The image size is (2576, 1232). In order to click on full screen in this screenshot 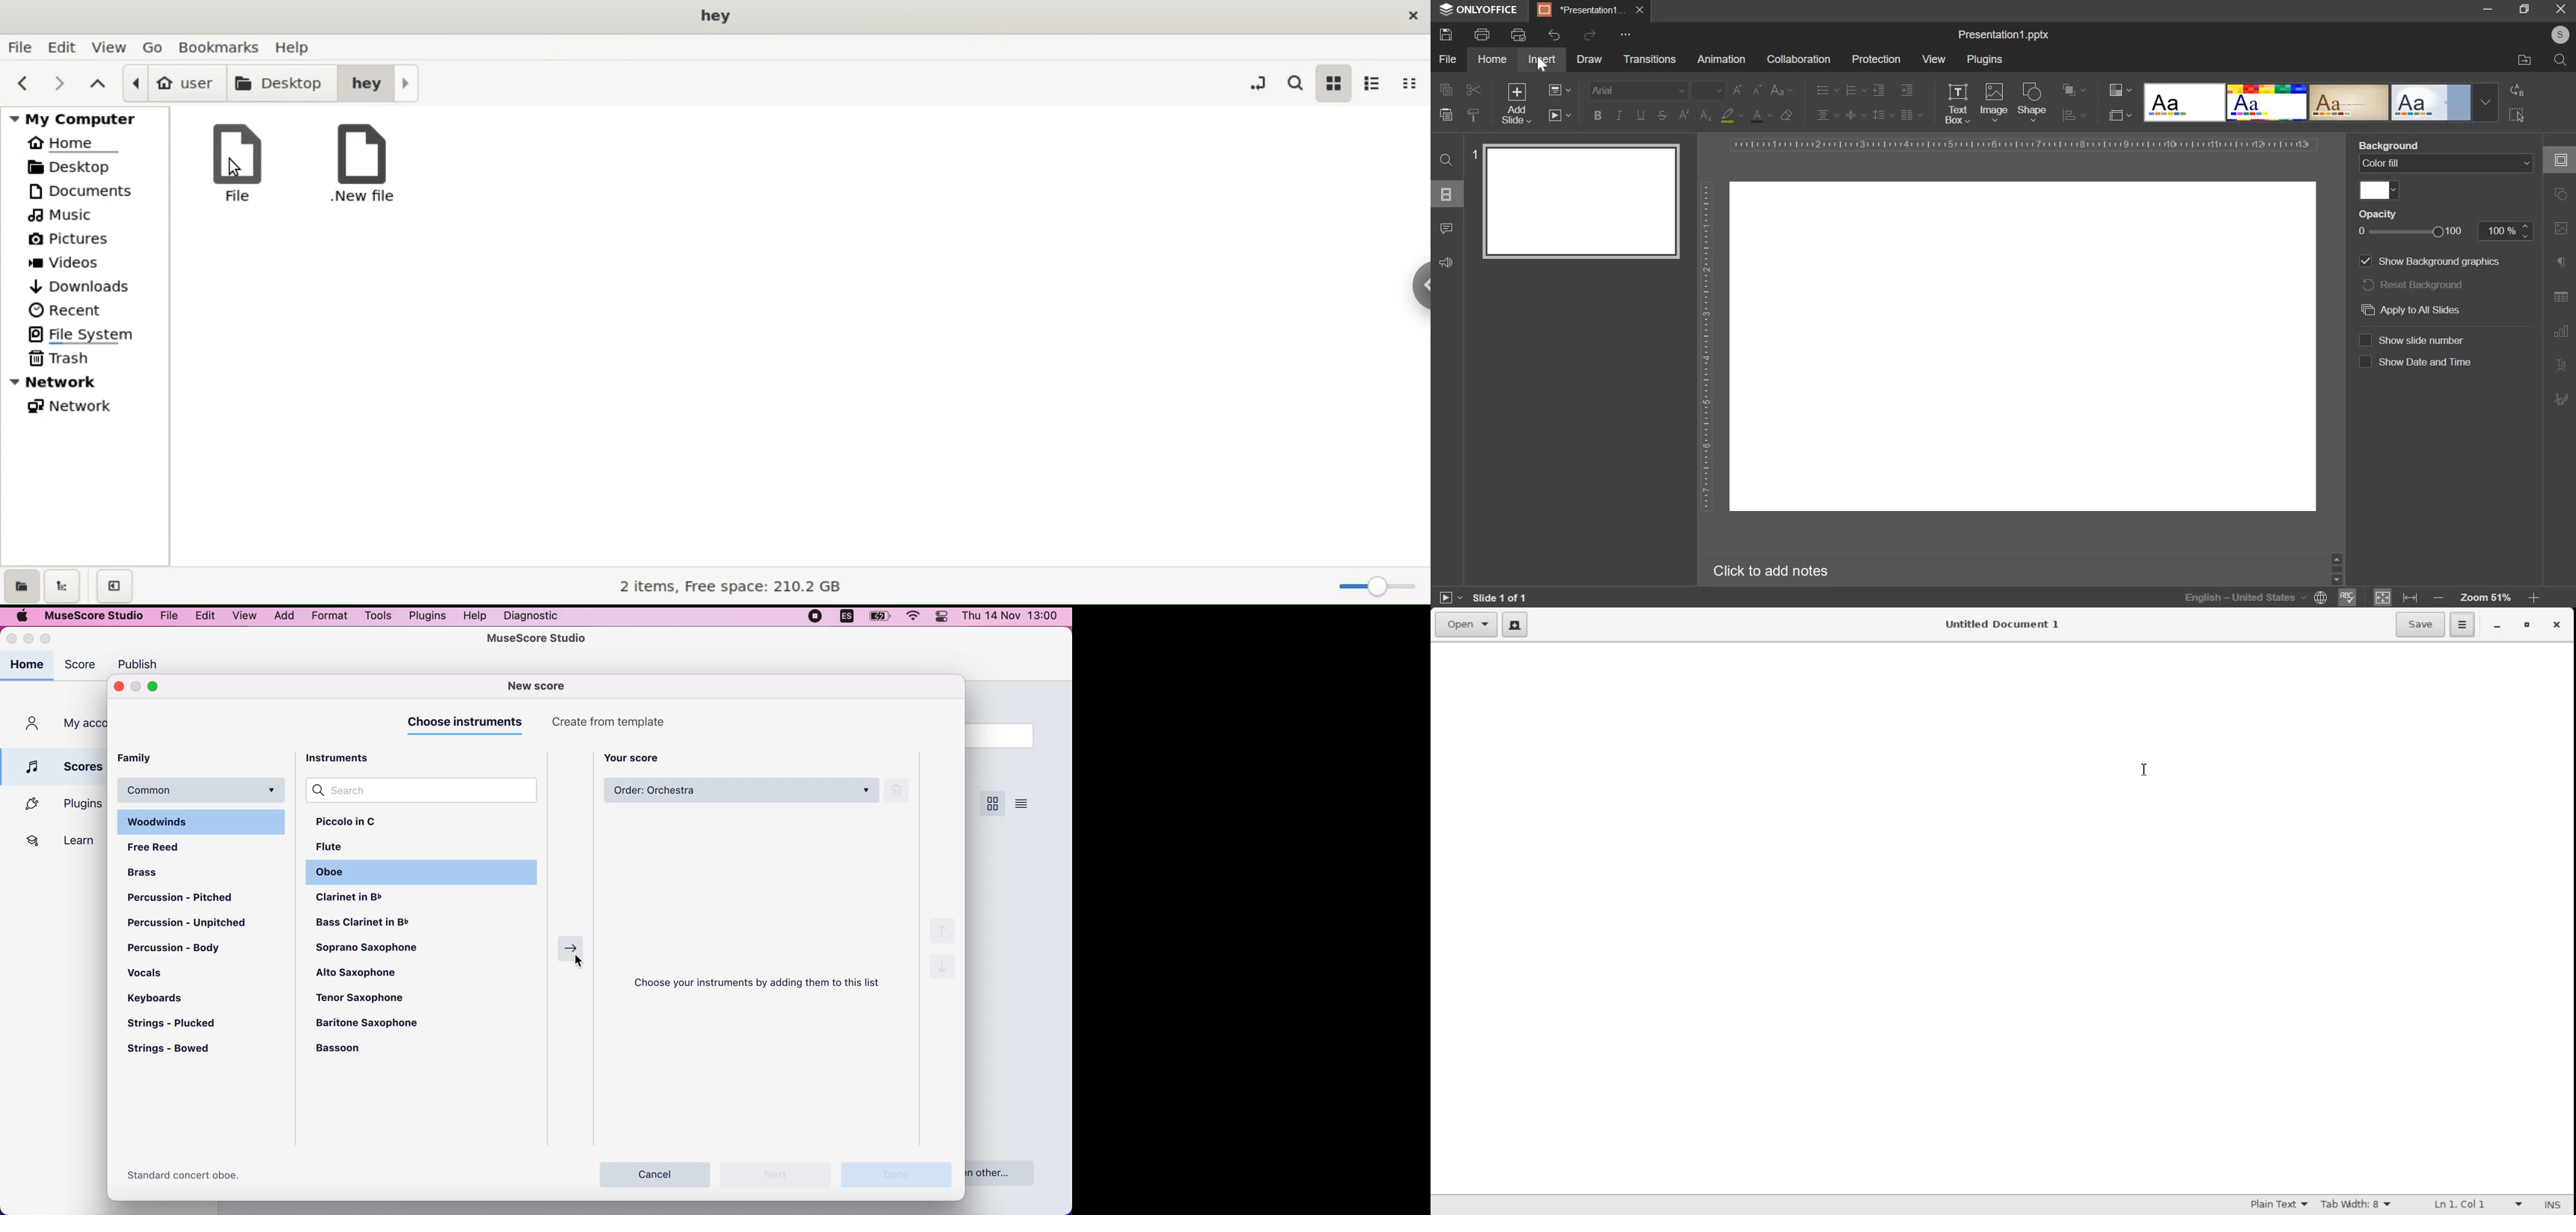, I will do `click(2524, 8)`.